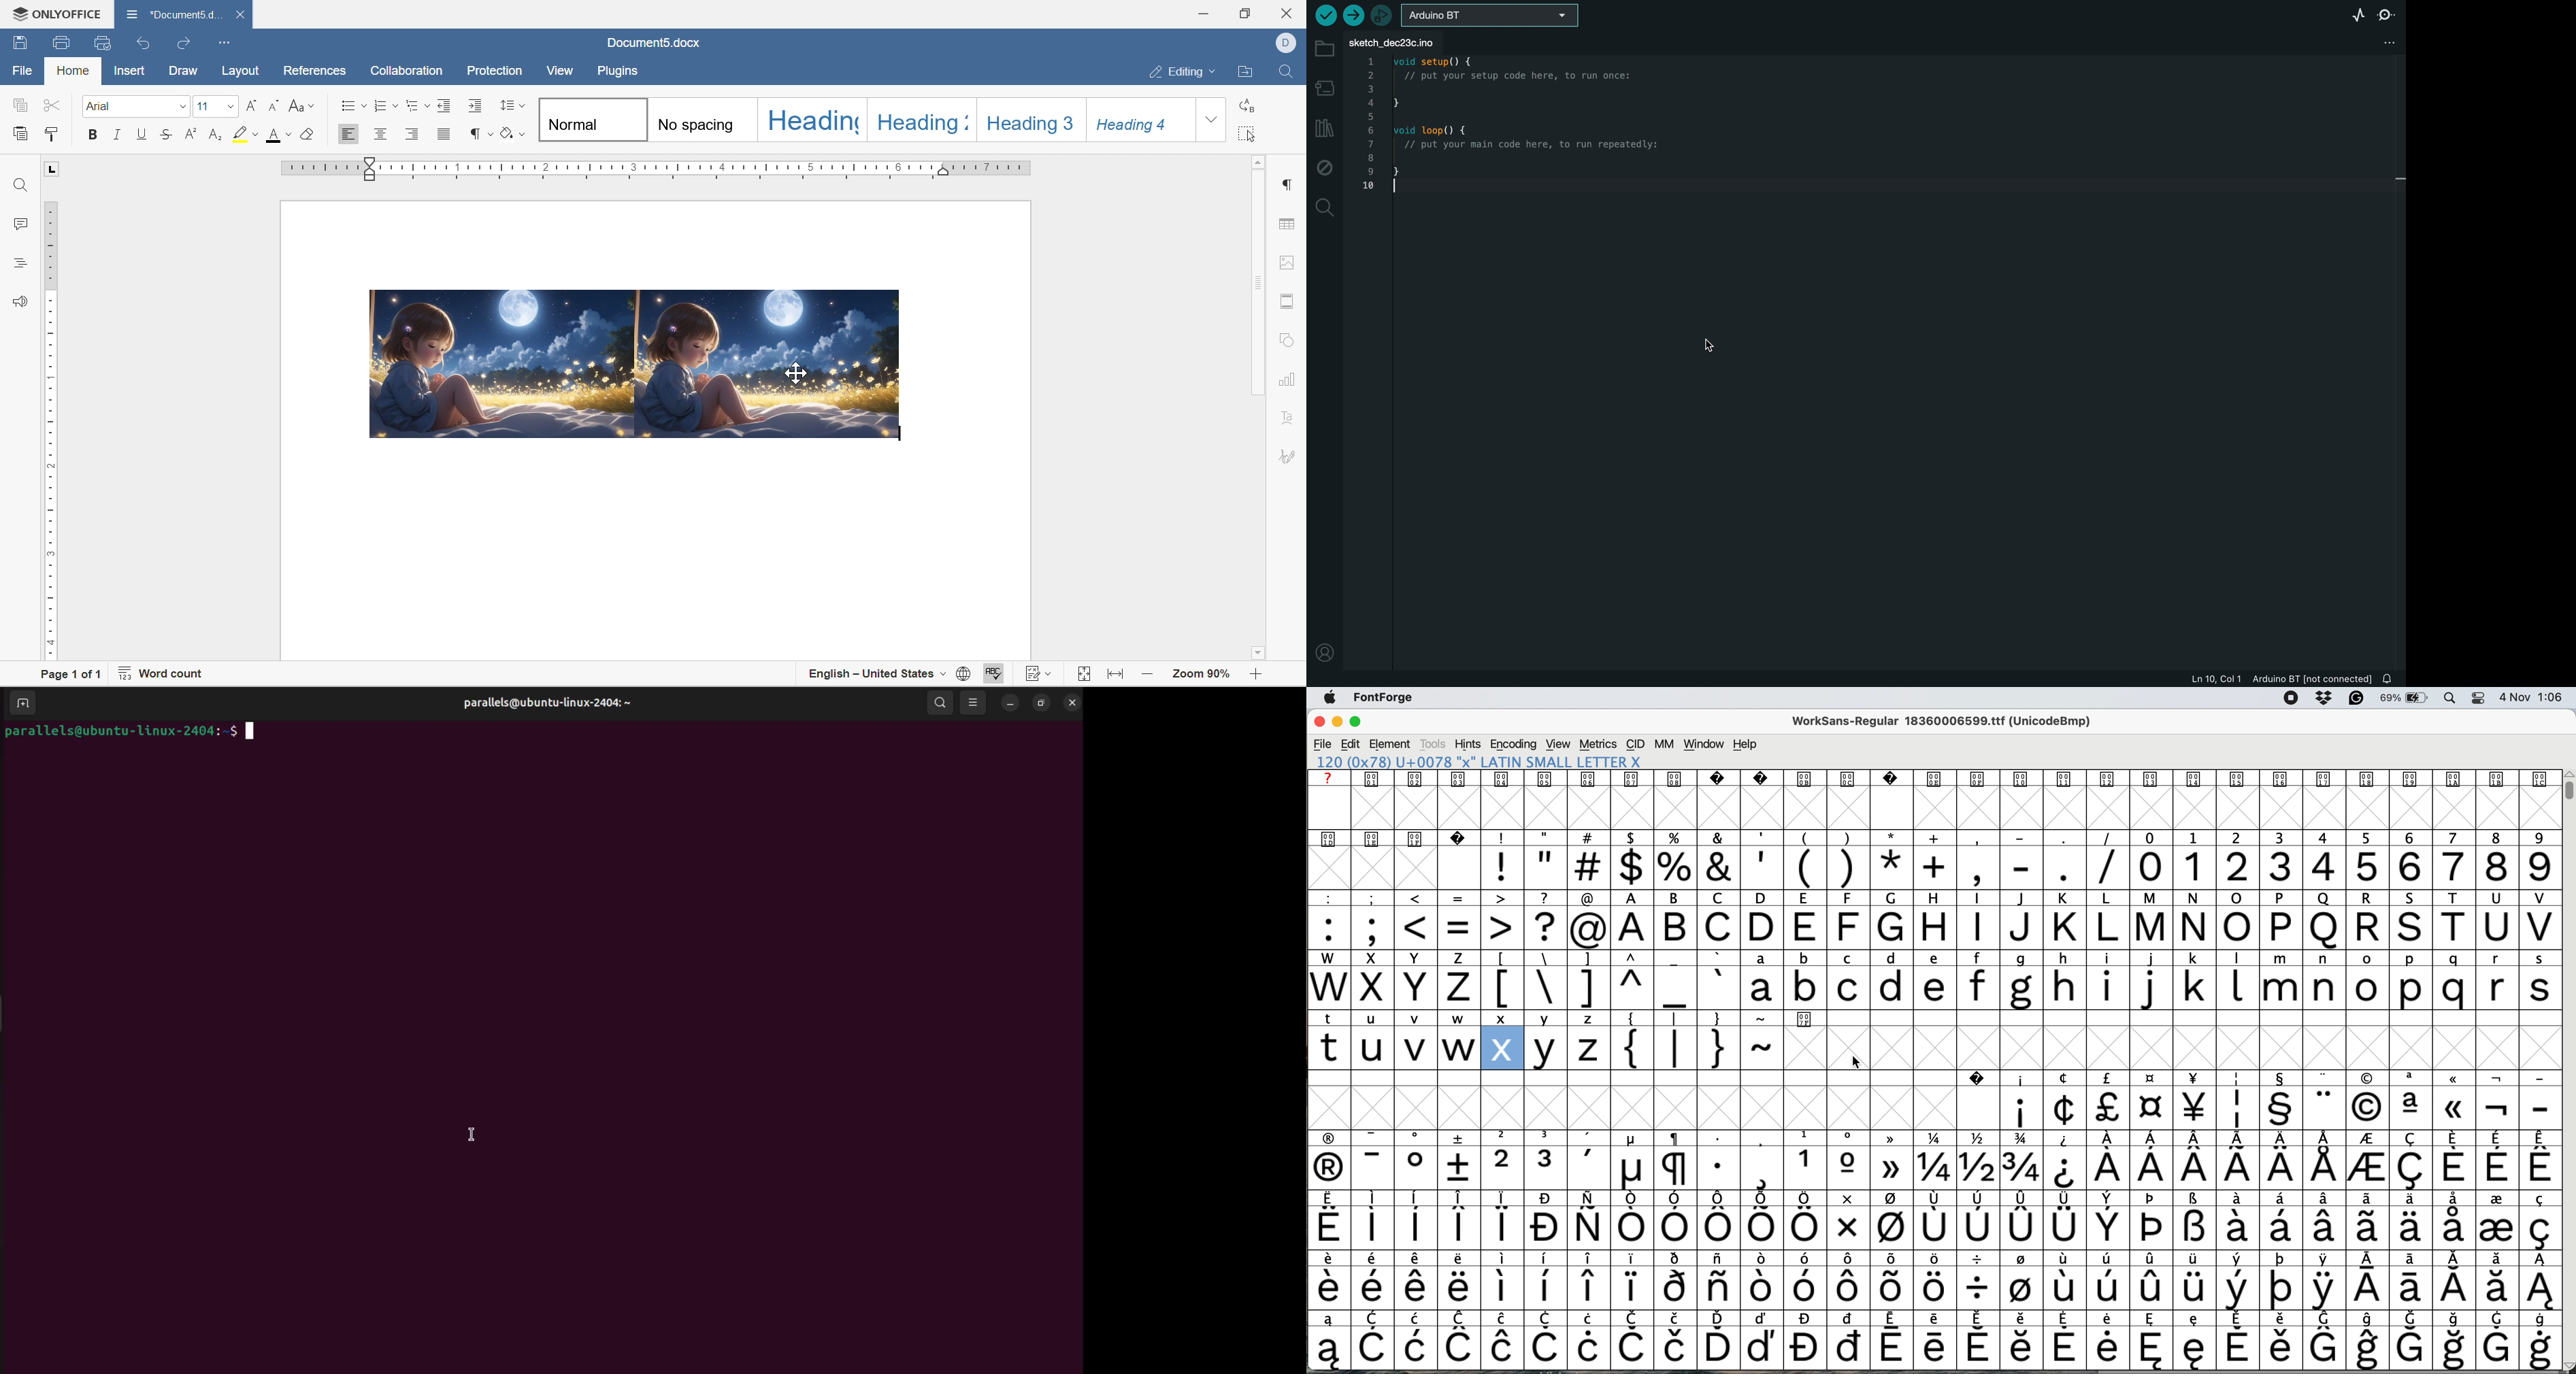 The image size is (2576, 1400). What do you see at coordinates (166, 134) in the screenshot?
I see `strikethrough` at bounding box center [166, 134].